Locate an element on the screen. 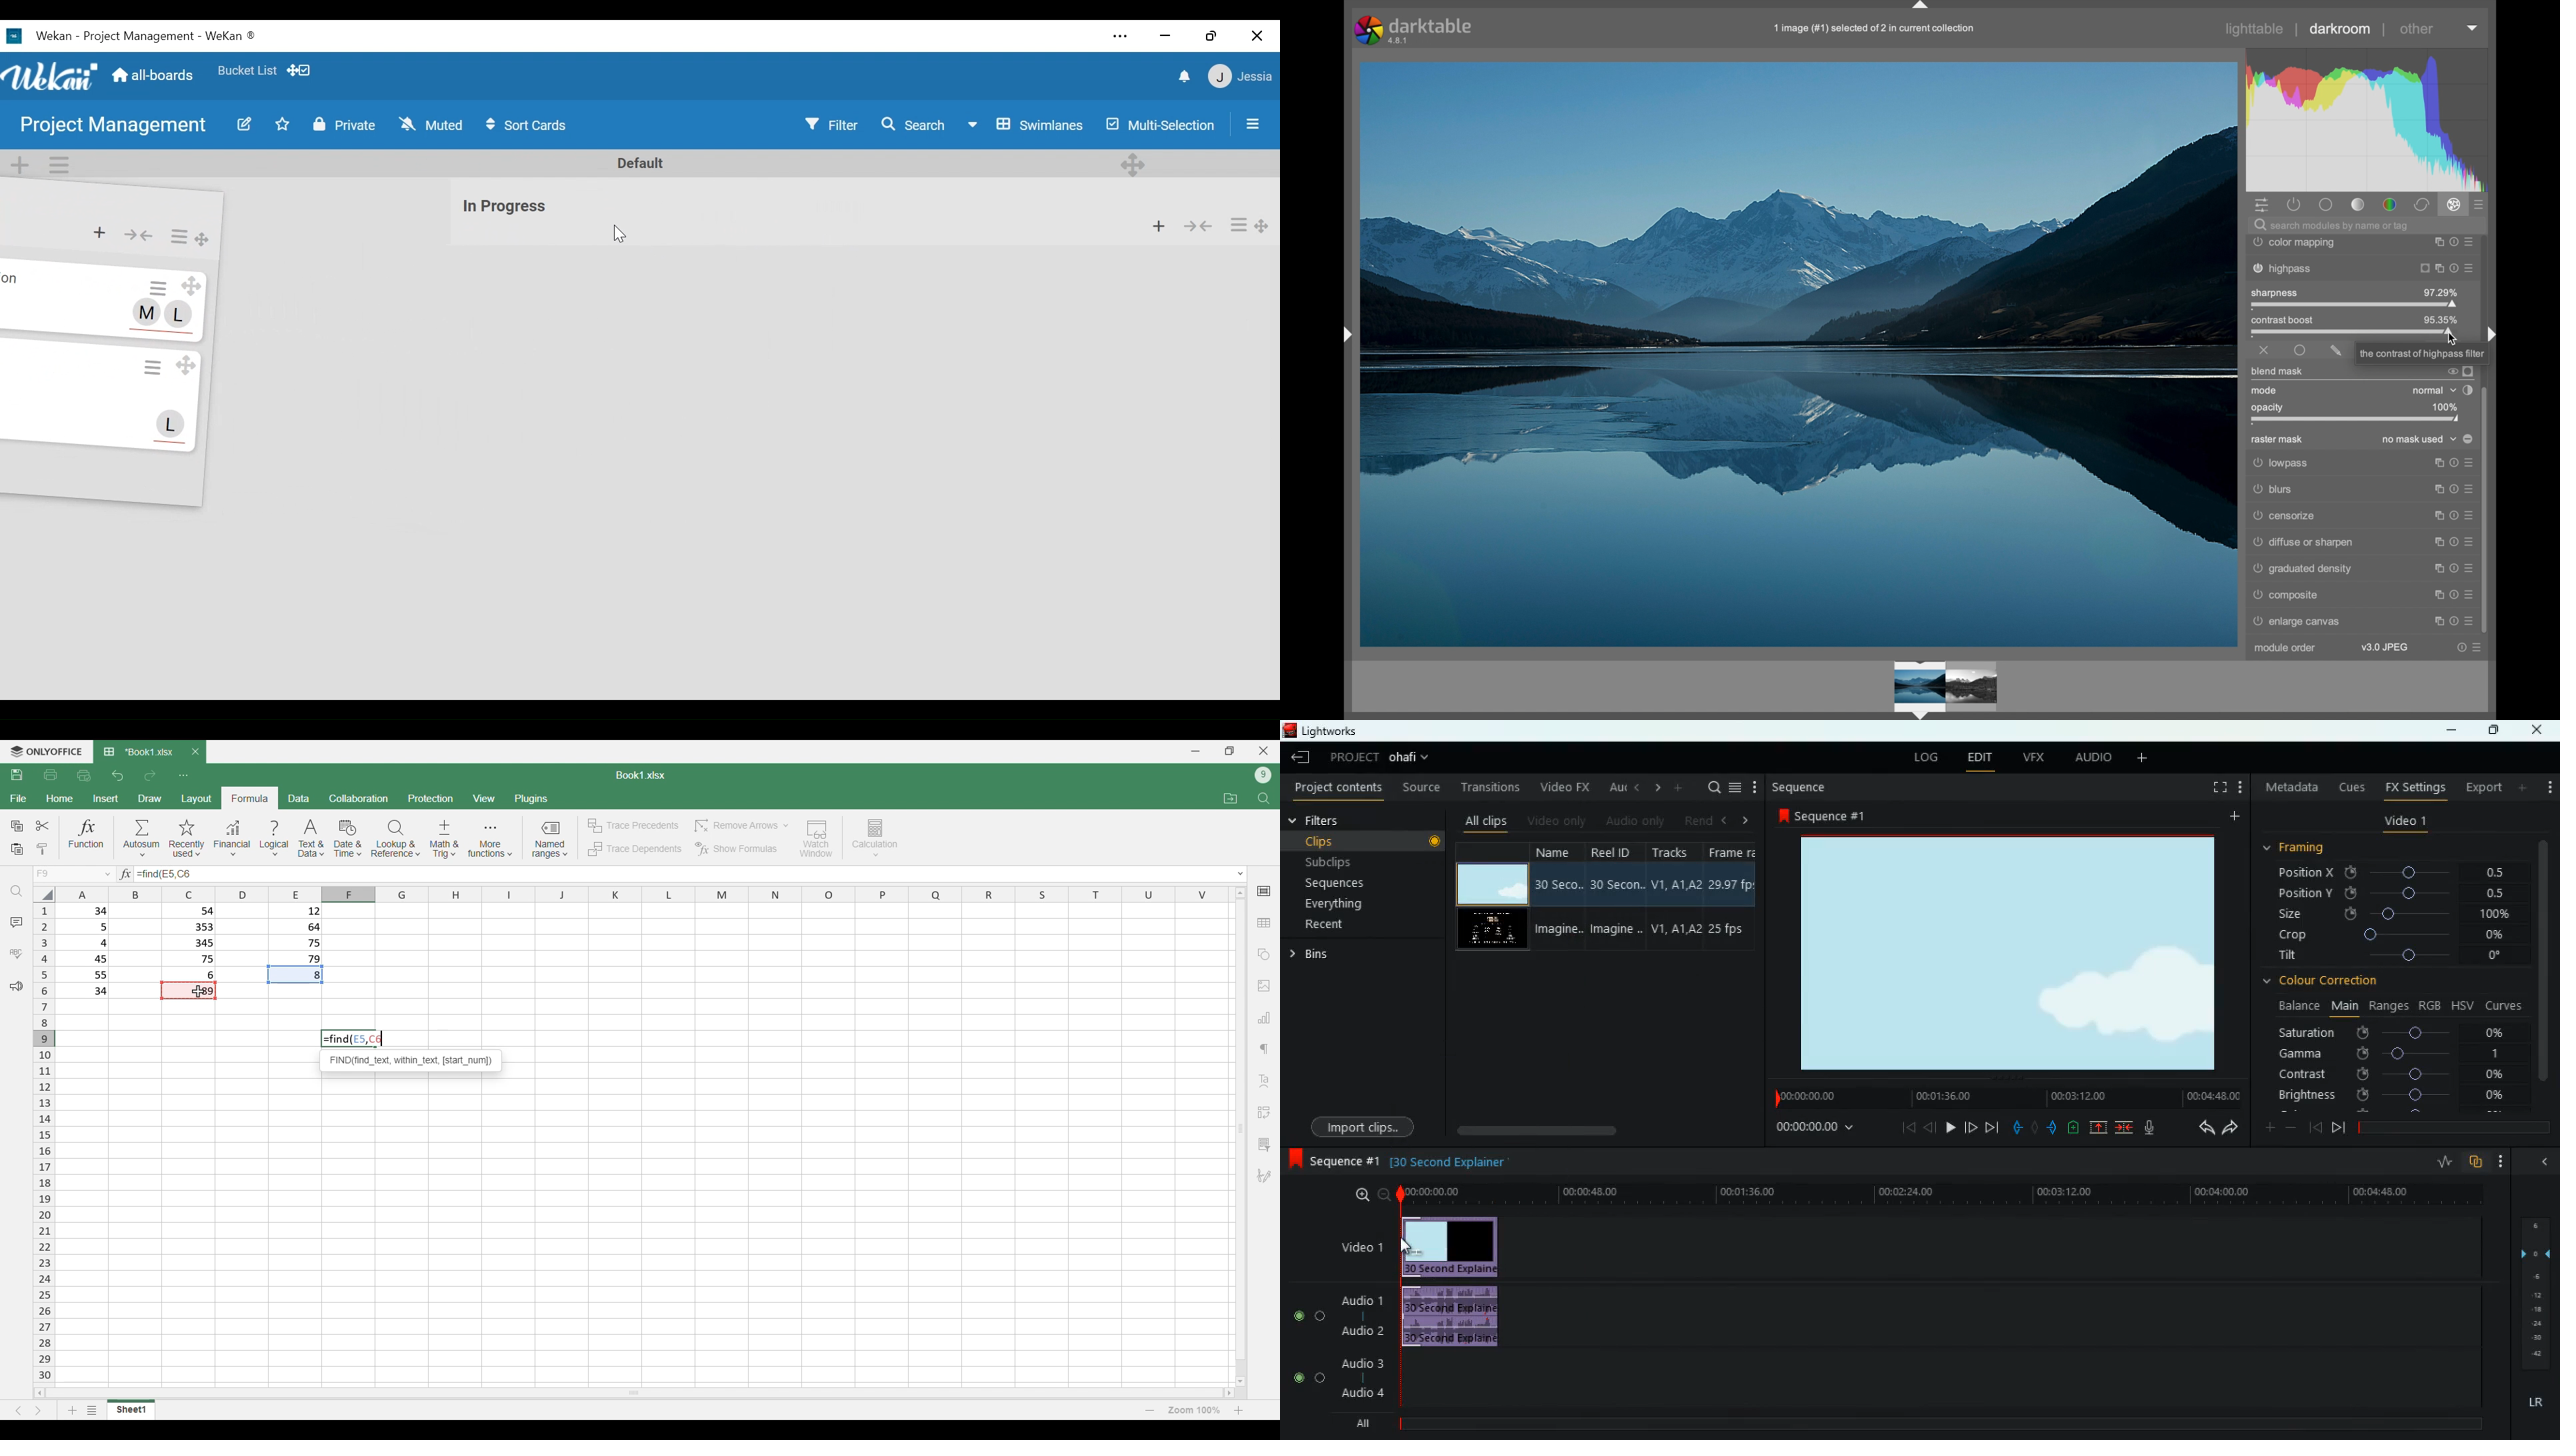  Toggle favorites is located at coordinates (281, 125).